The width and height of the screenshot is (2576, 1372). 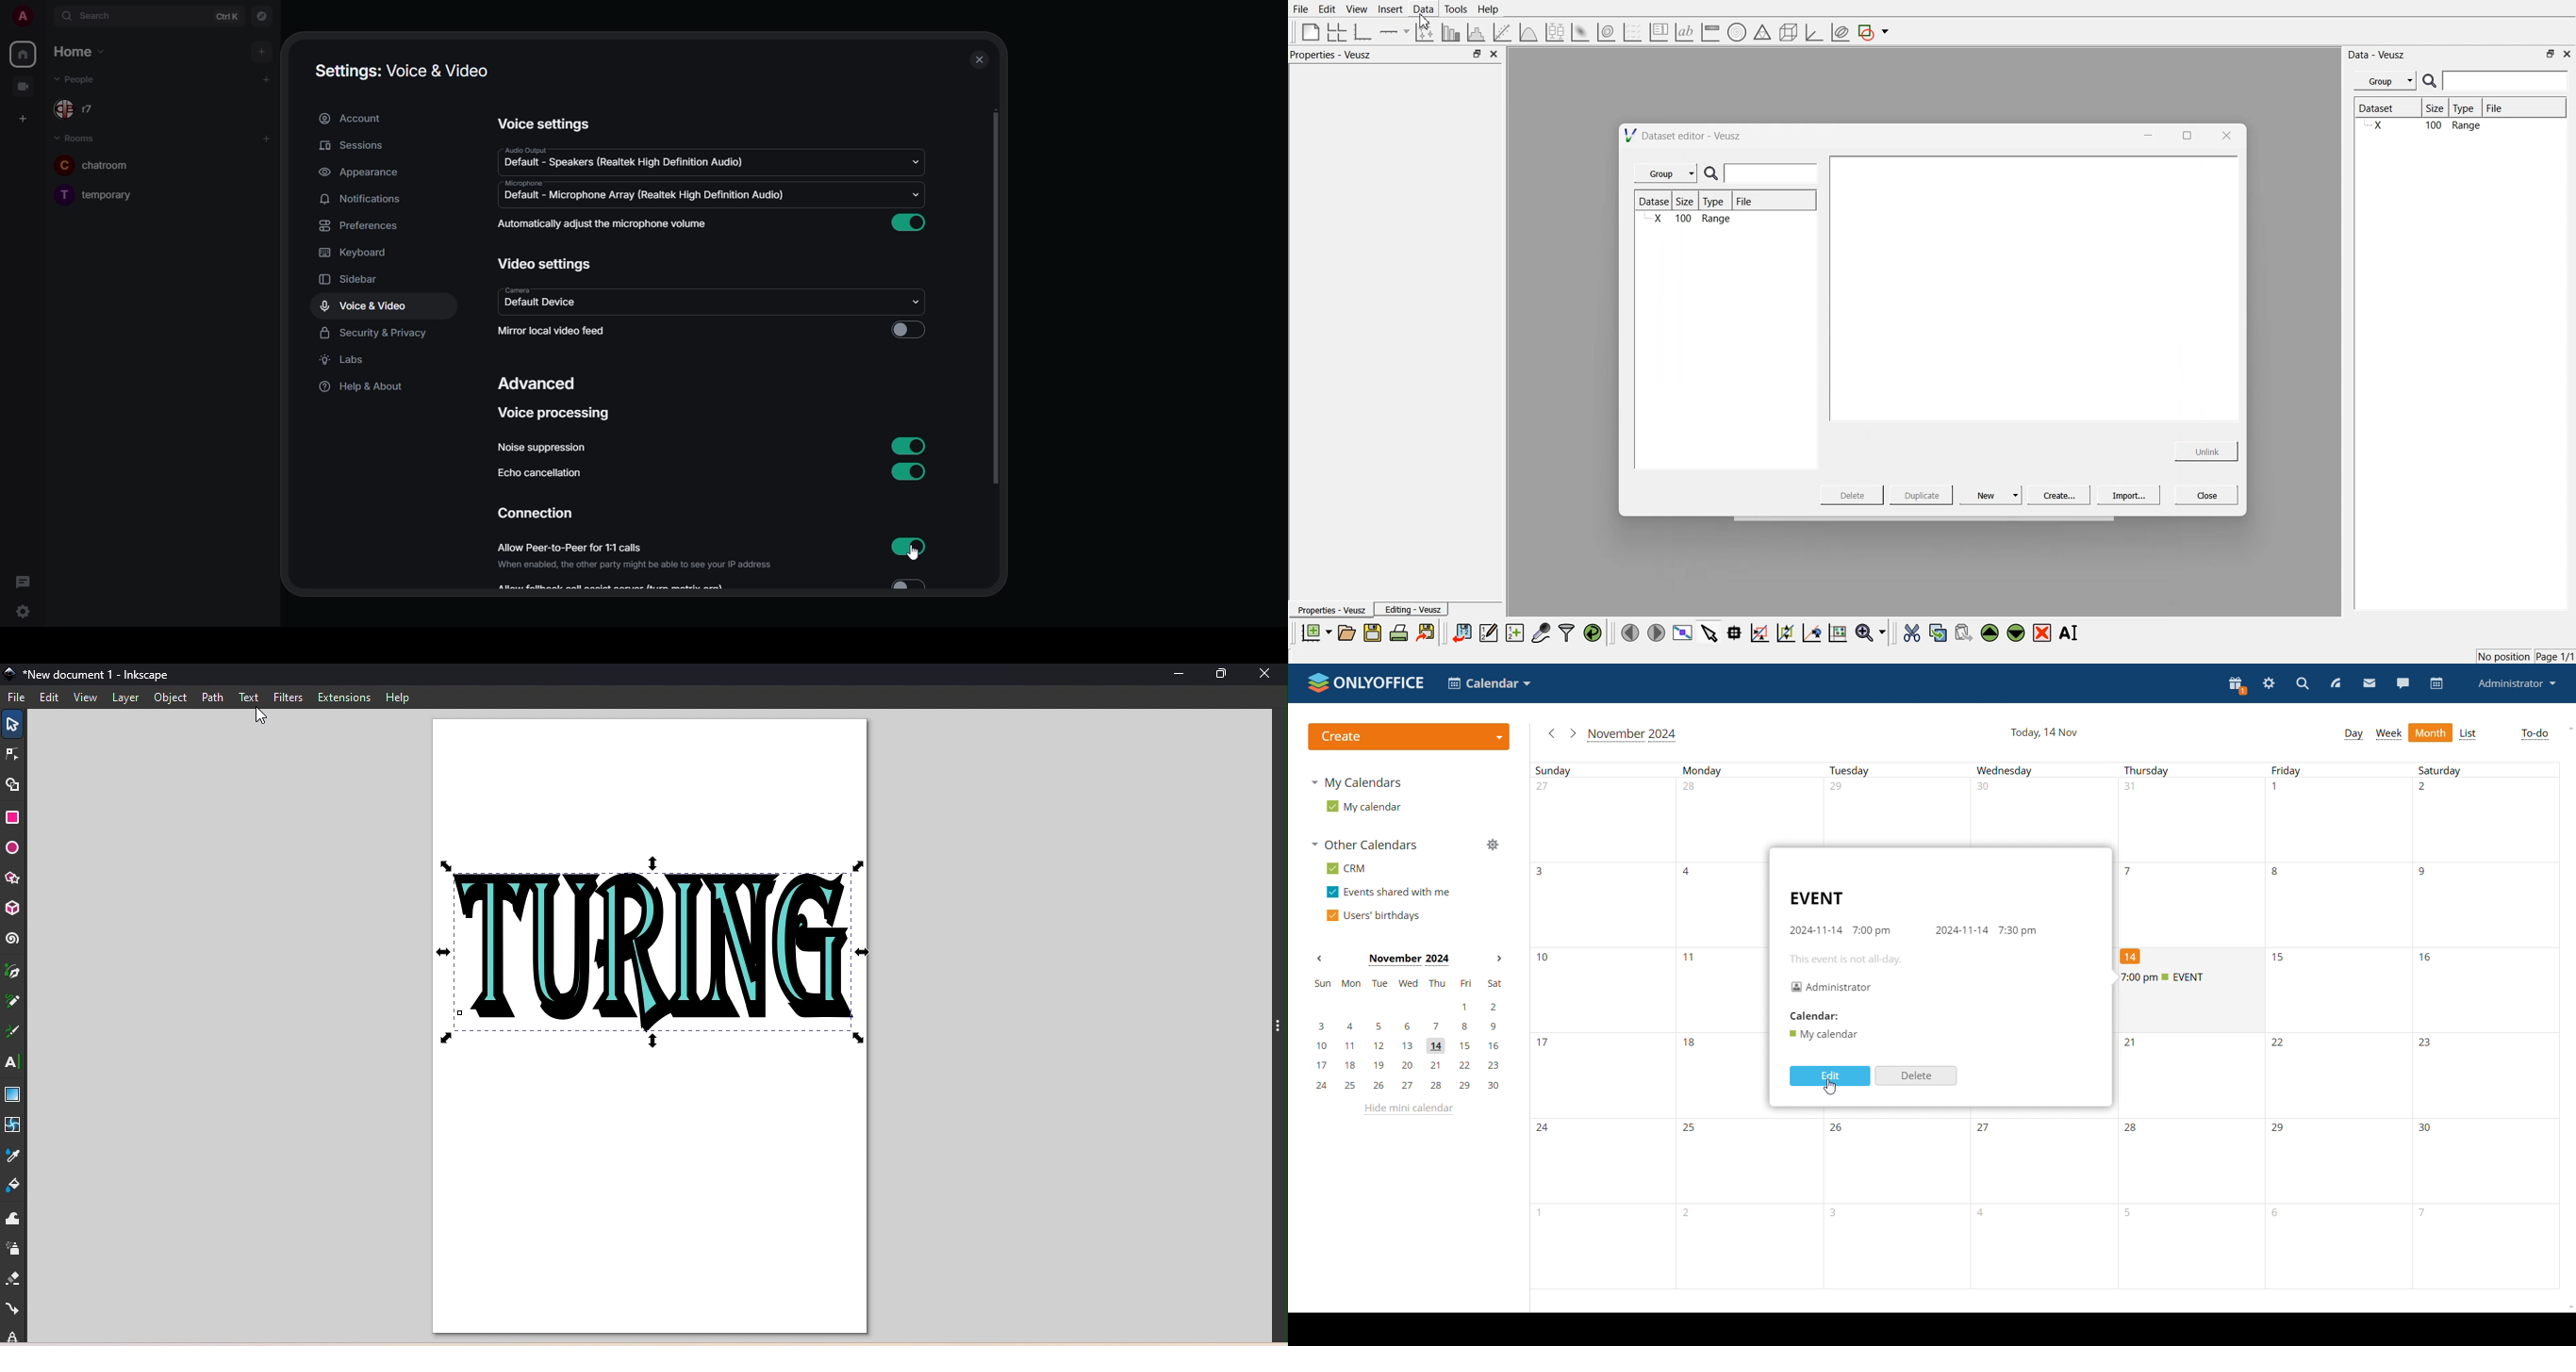 I want to click on drop down, so click(x=920, y=301).